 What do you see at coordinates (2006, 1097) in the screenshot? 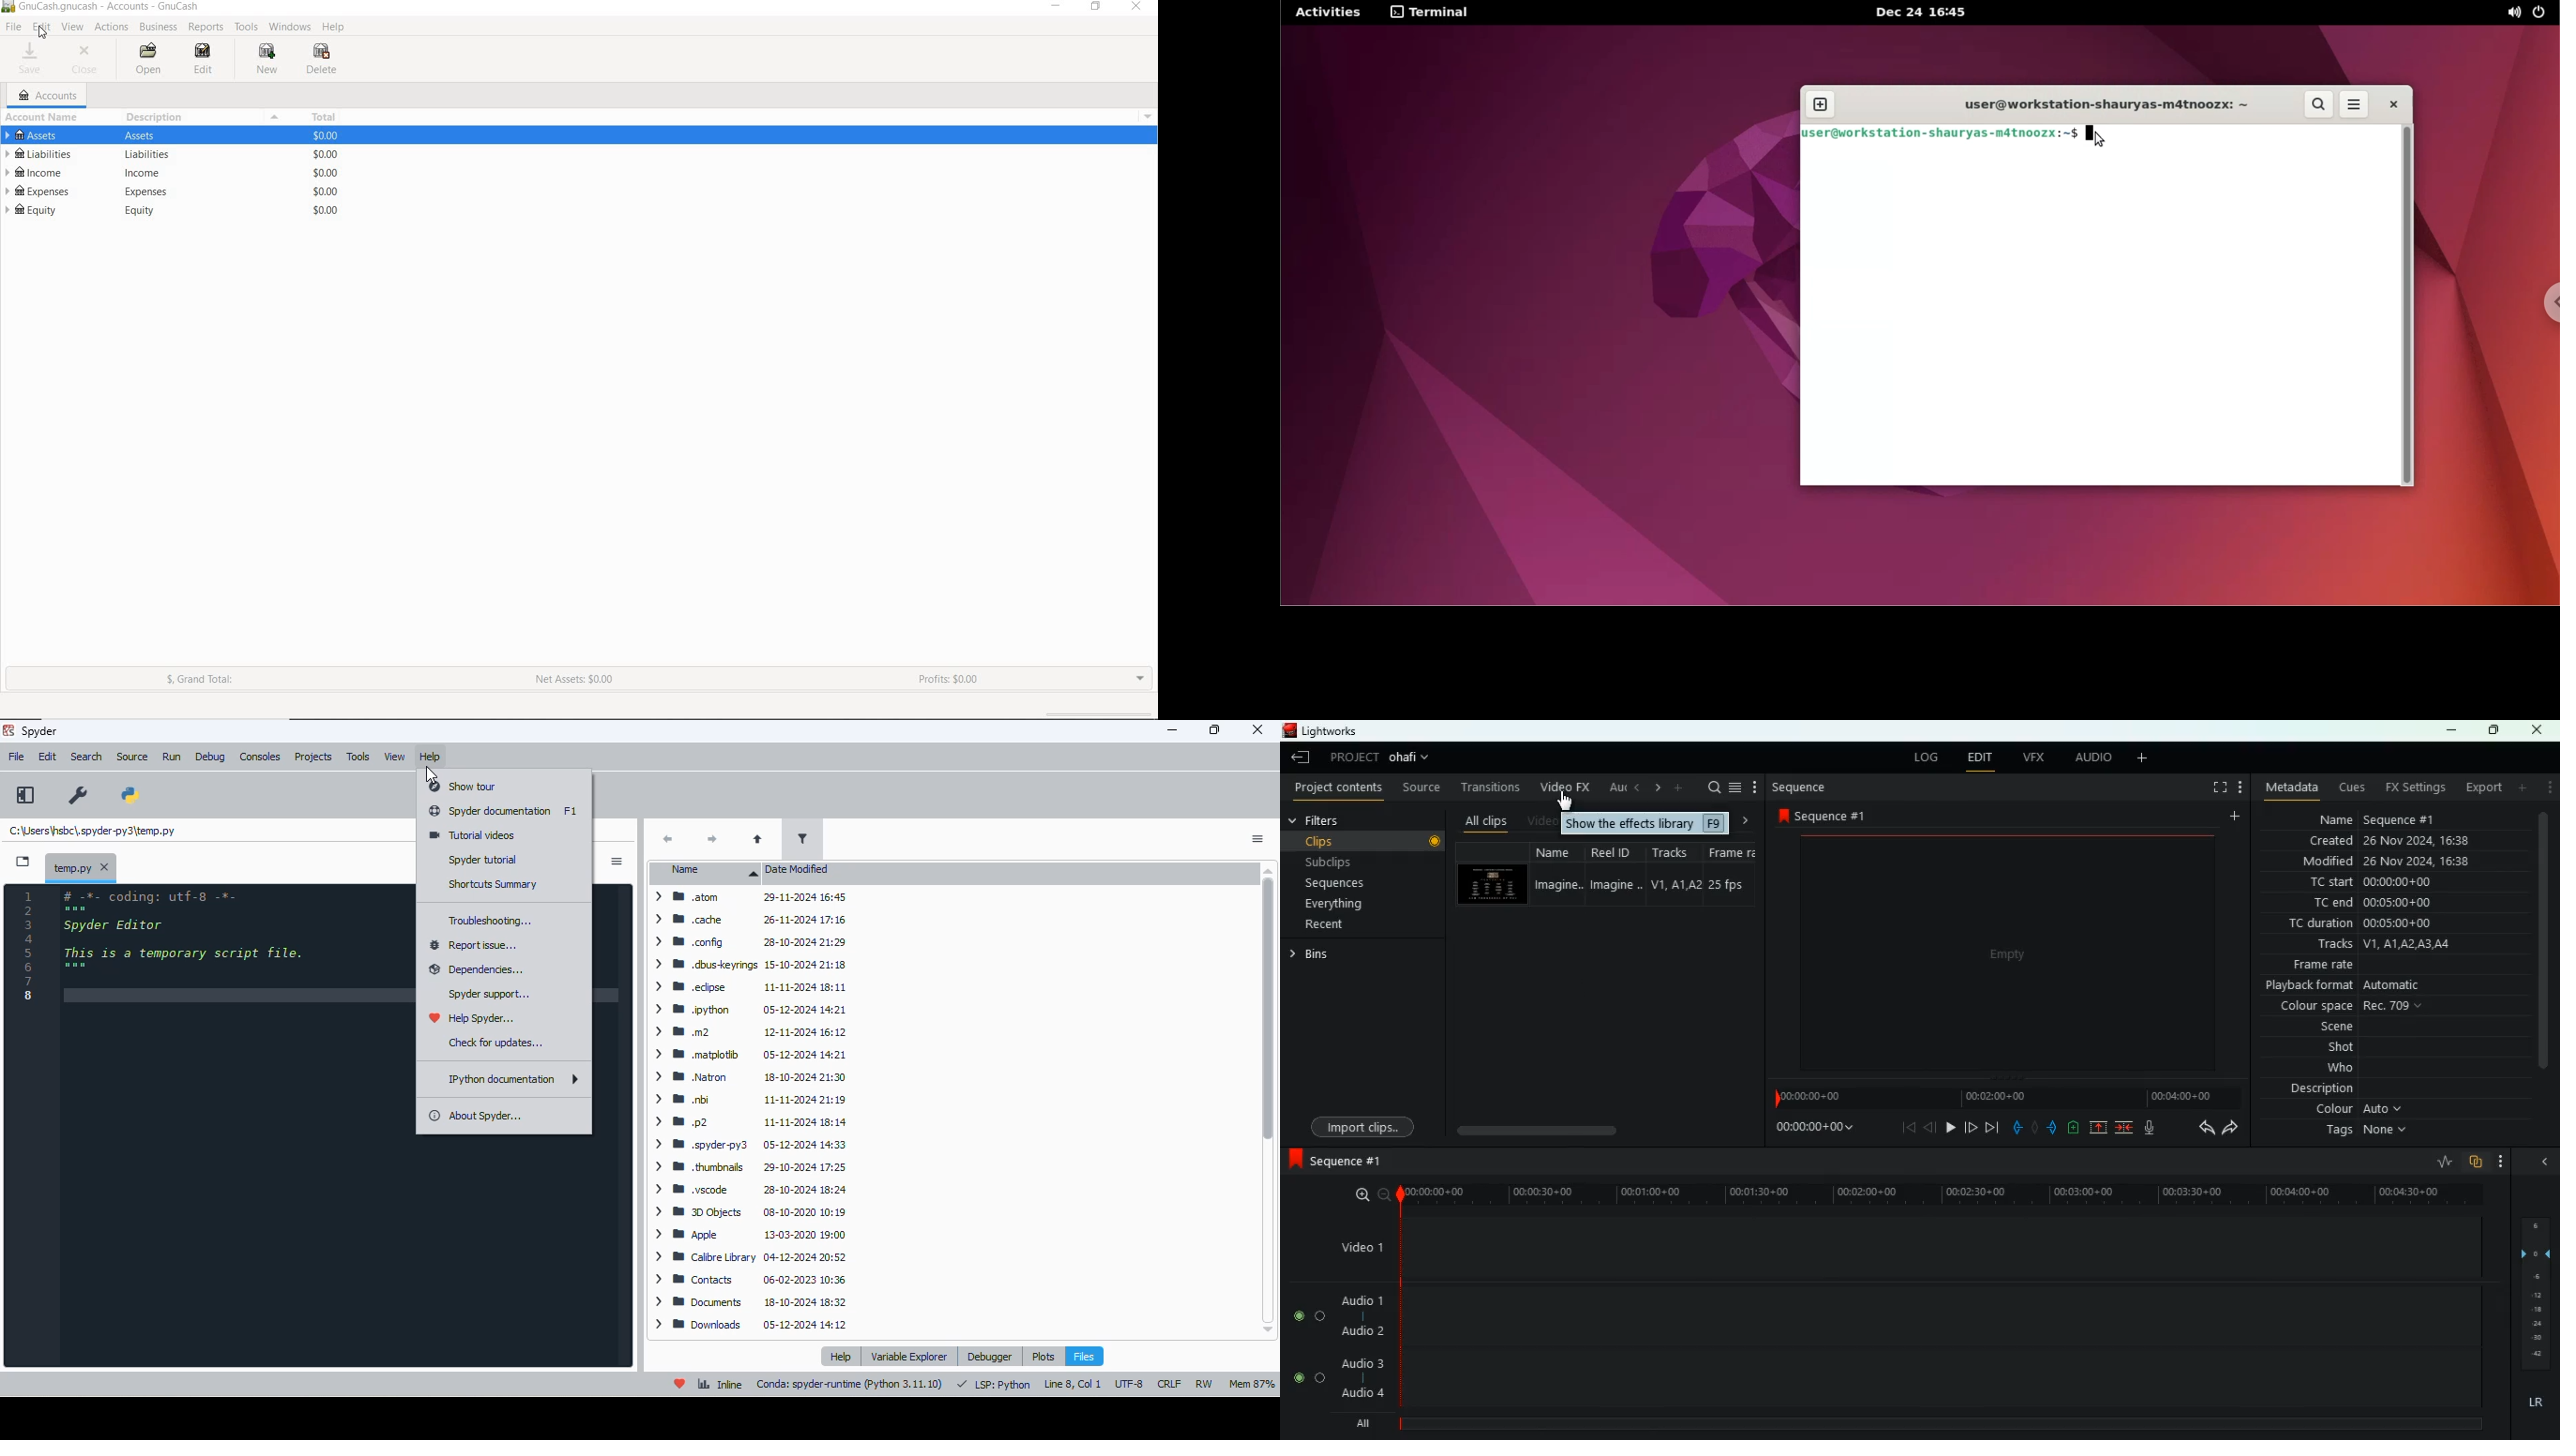
I see `time` at bounding box center [2006, 1097].